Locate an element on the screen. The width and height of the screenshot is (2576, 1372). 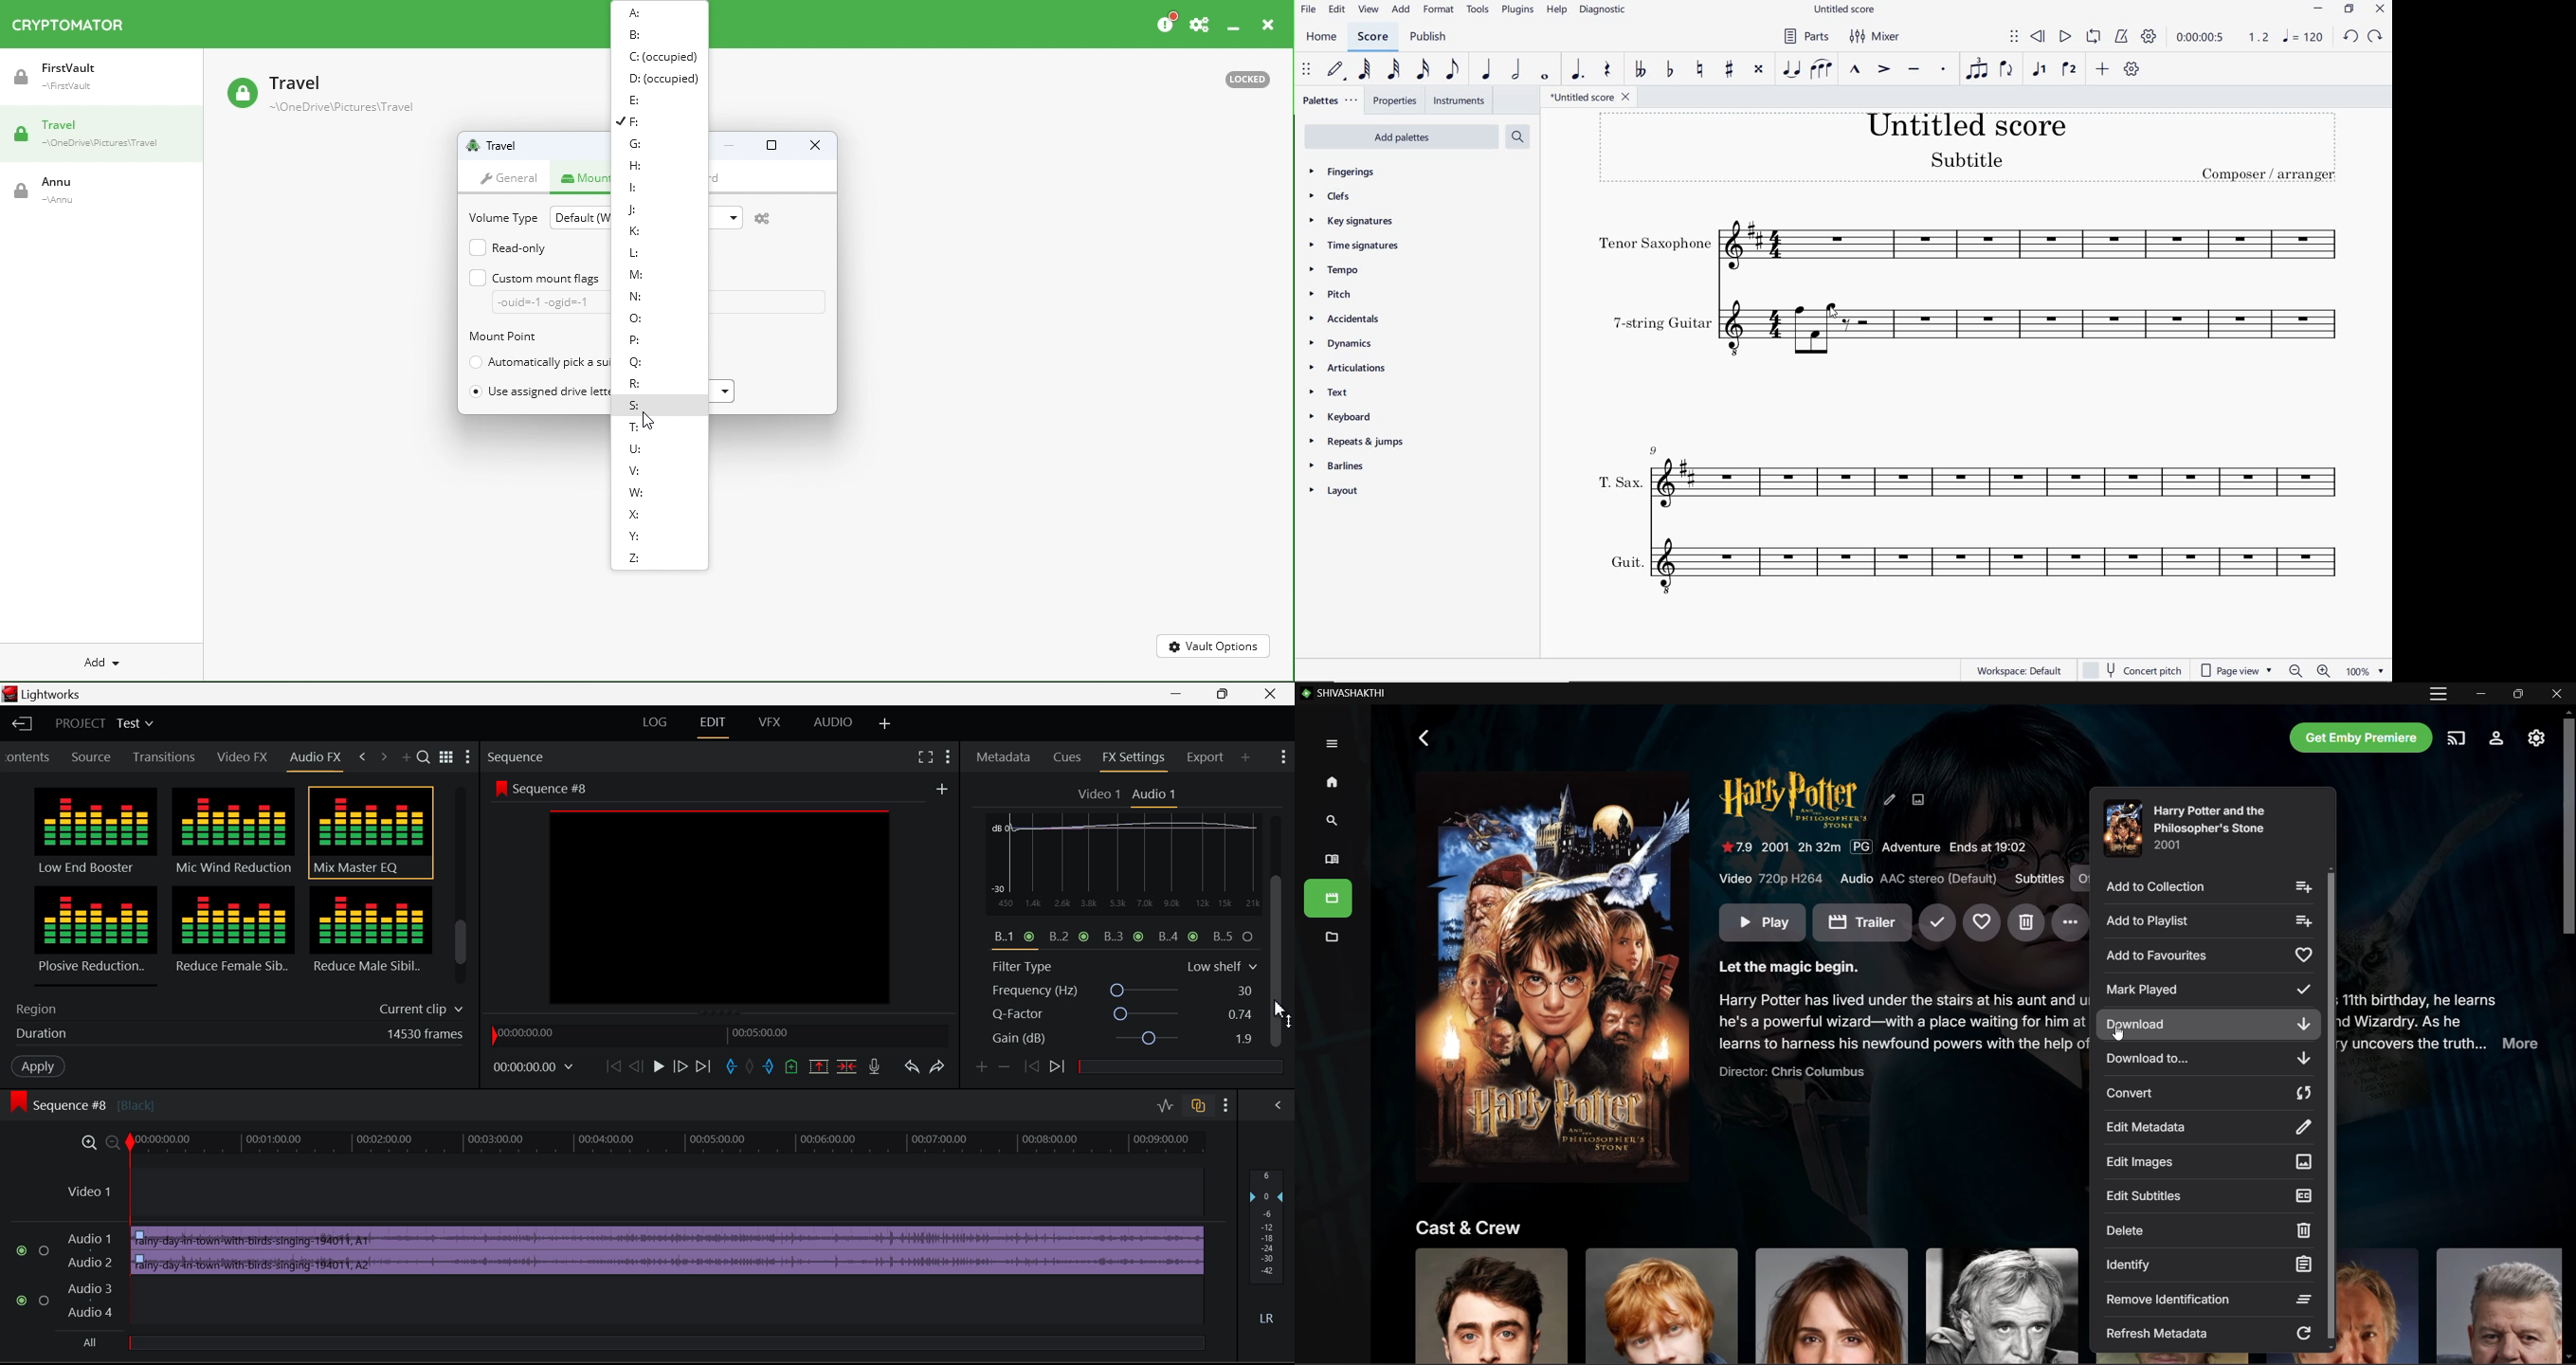
Video Layer is located at coordinates (631, 1194).